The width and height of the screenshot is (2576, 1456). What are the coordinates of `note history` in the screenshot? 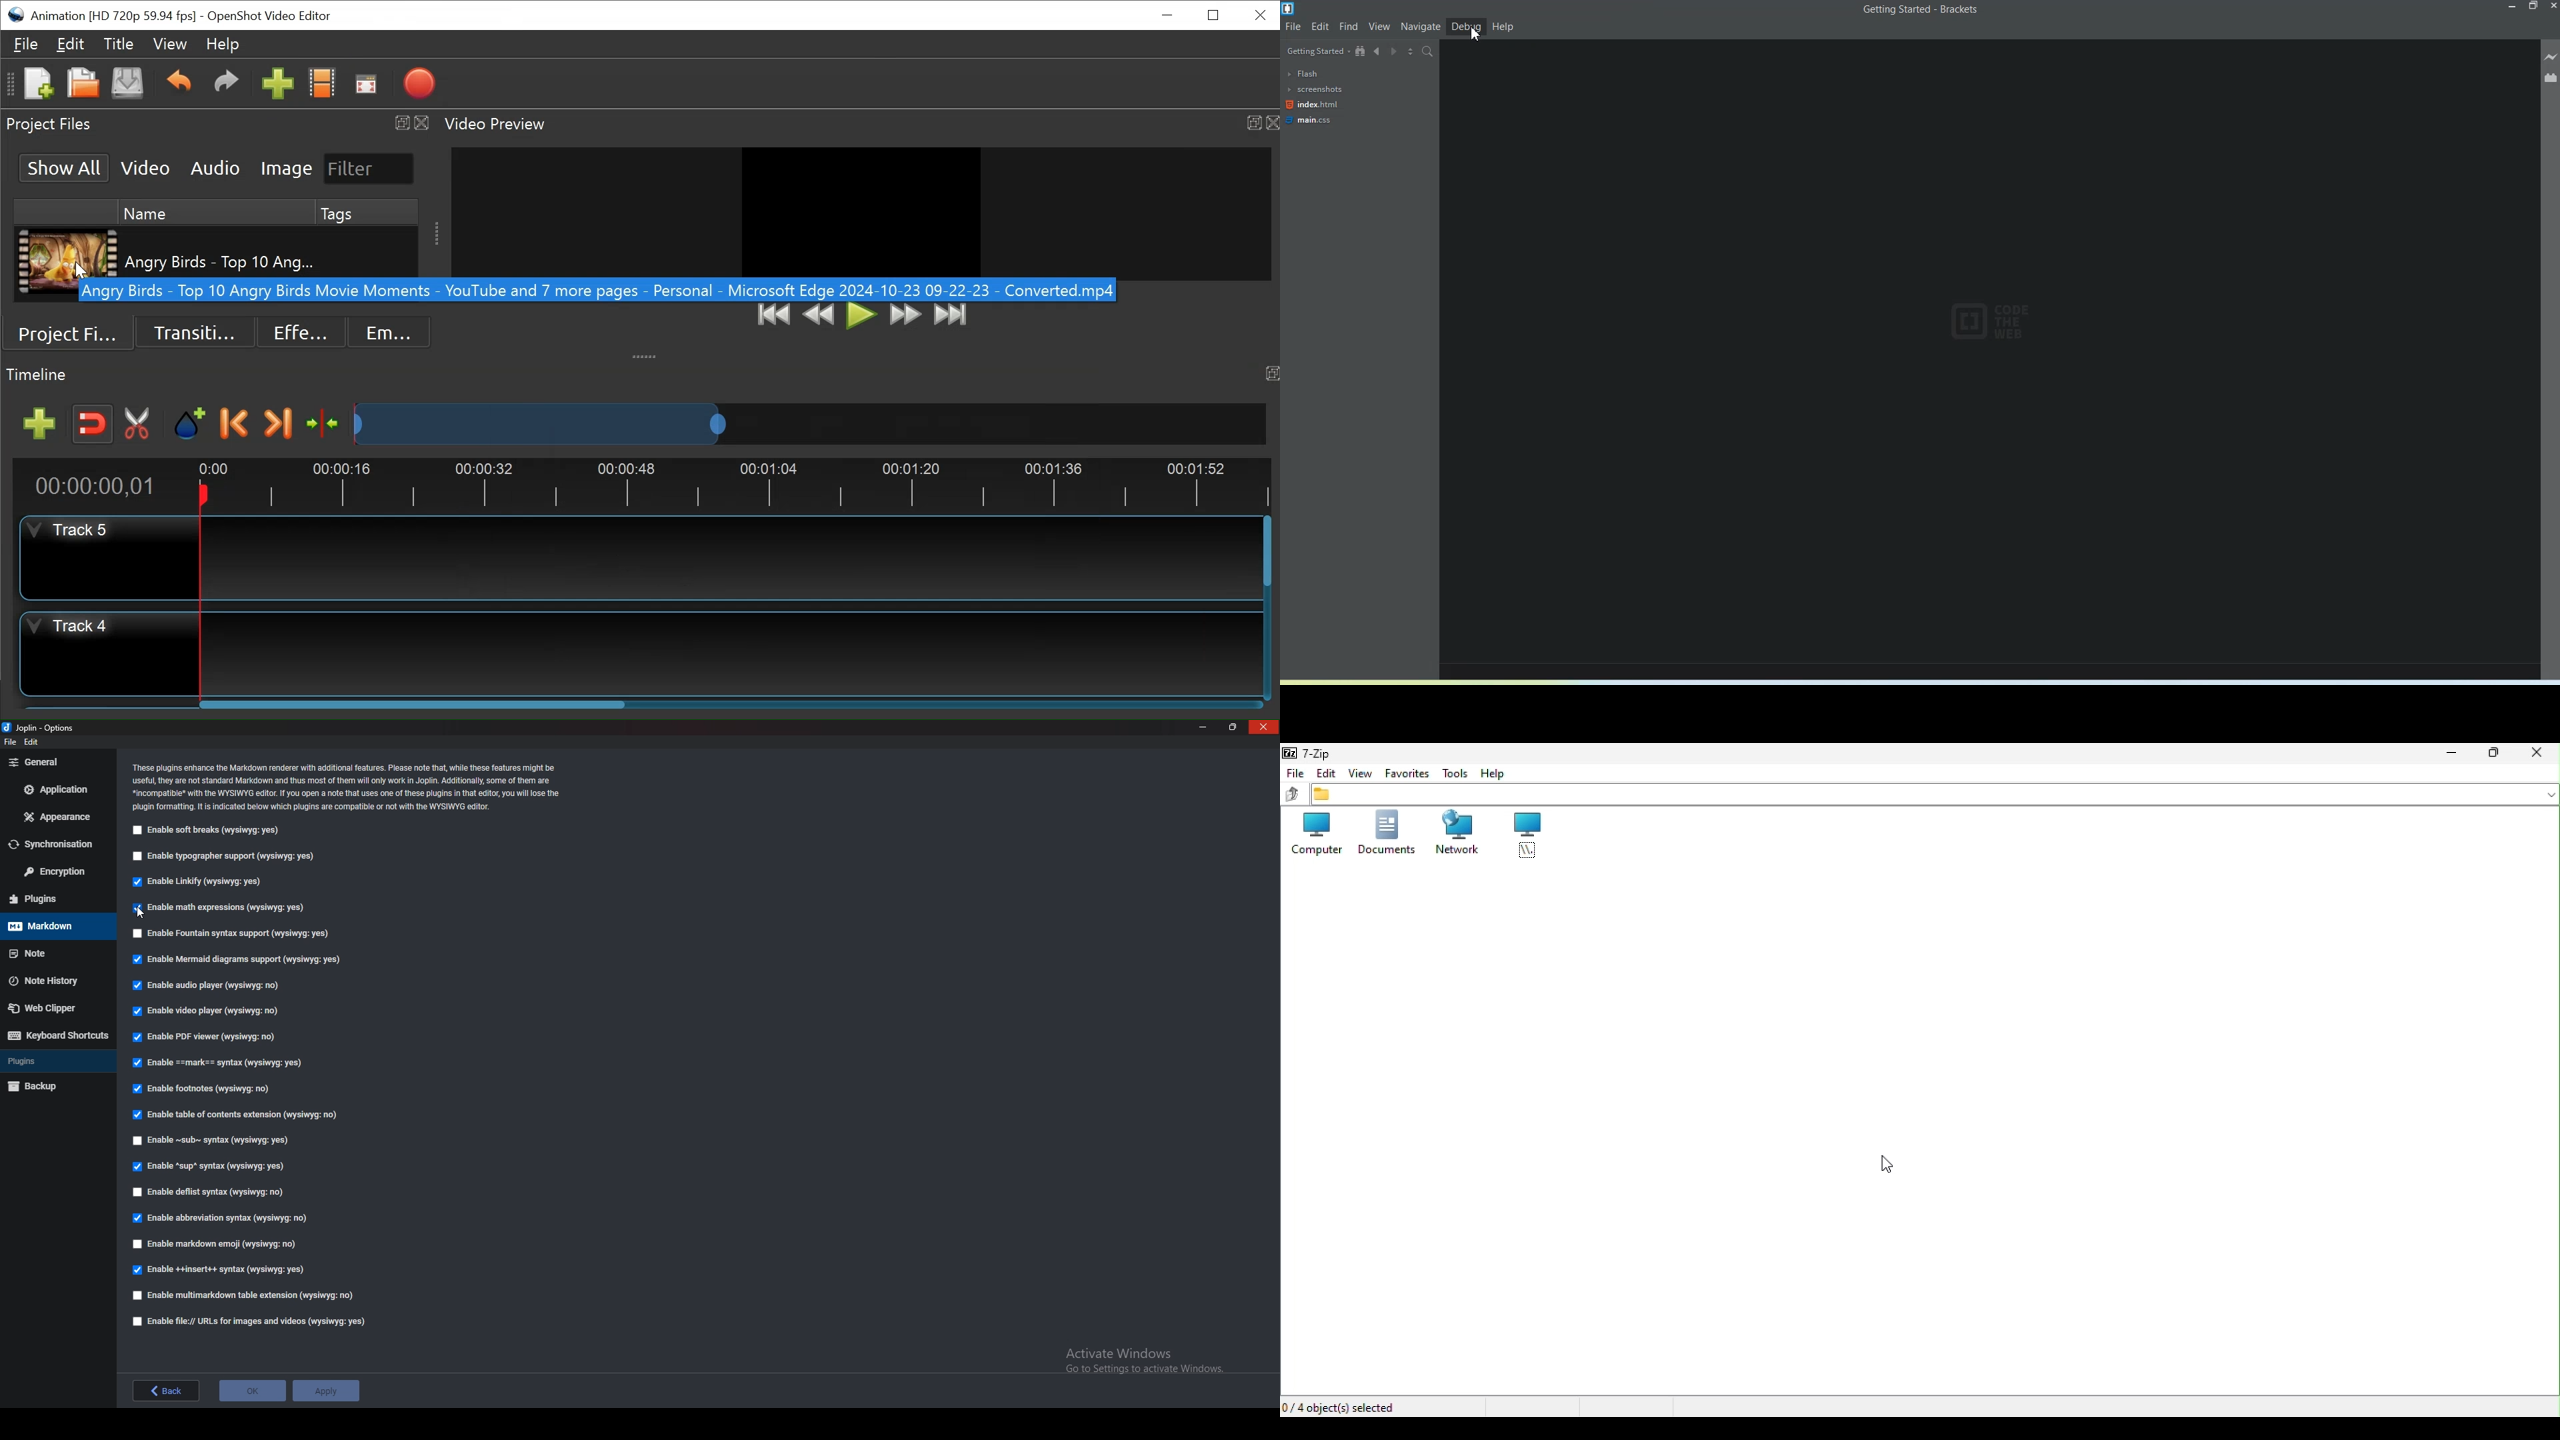 It's located at (57, 979).